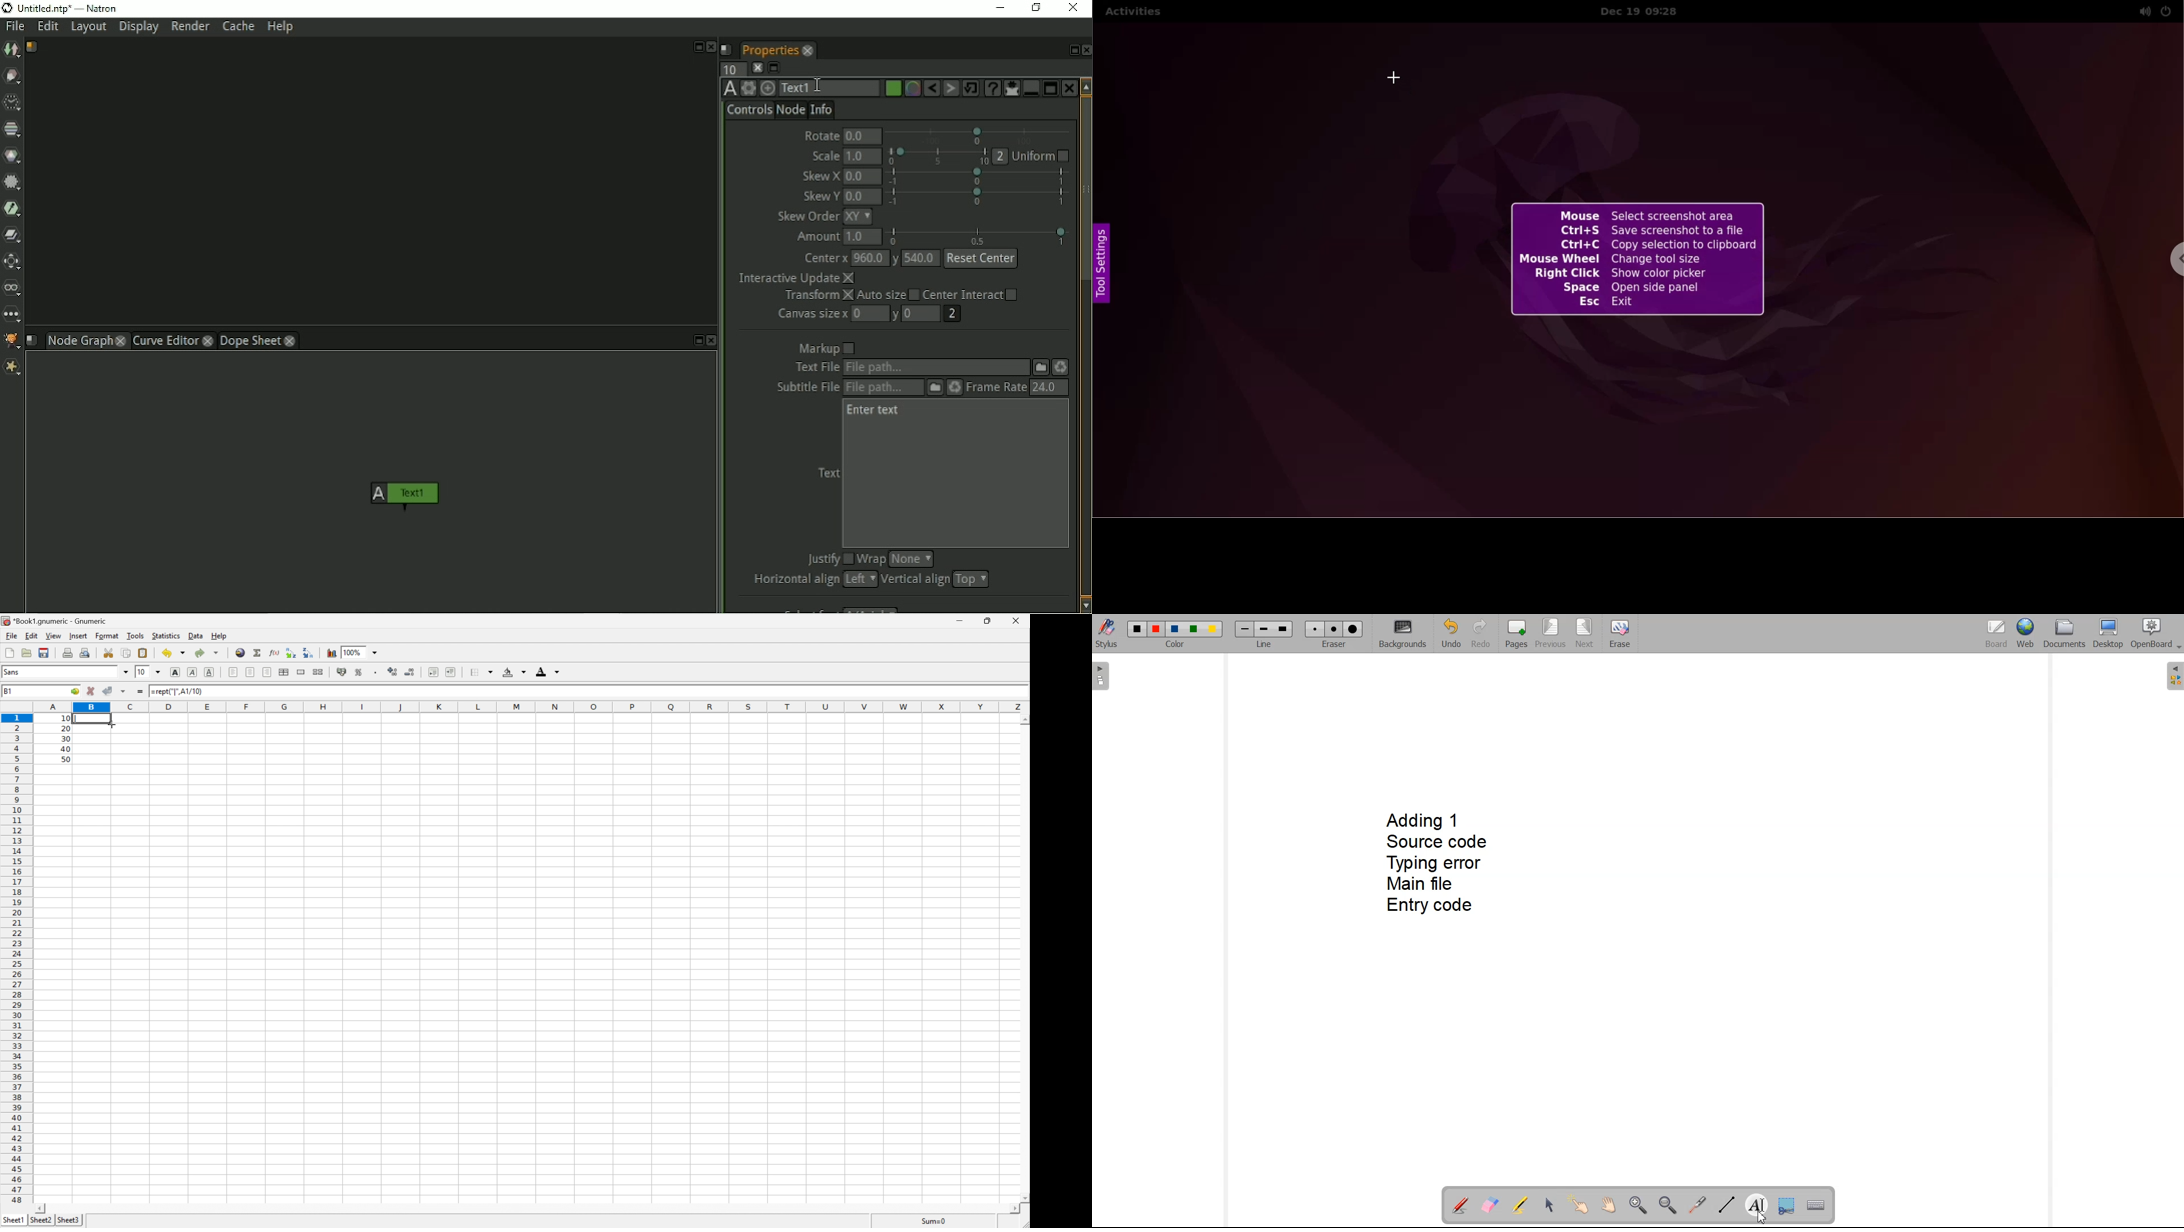 The image size is (2184, 1232). What do you see at coordinates (173, 652) in the screenshot?
I see `Undo` at bounding box center [173, 652].